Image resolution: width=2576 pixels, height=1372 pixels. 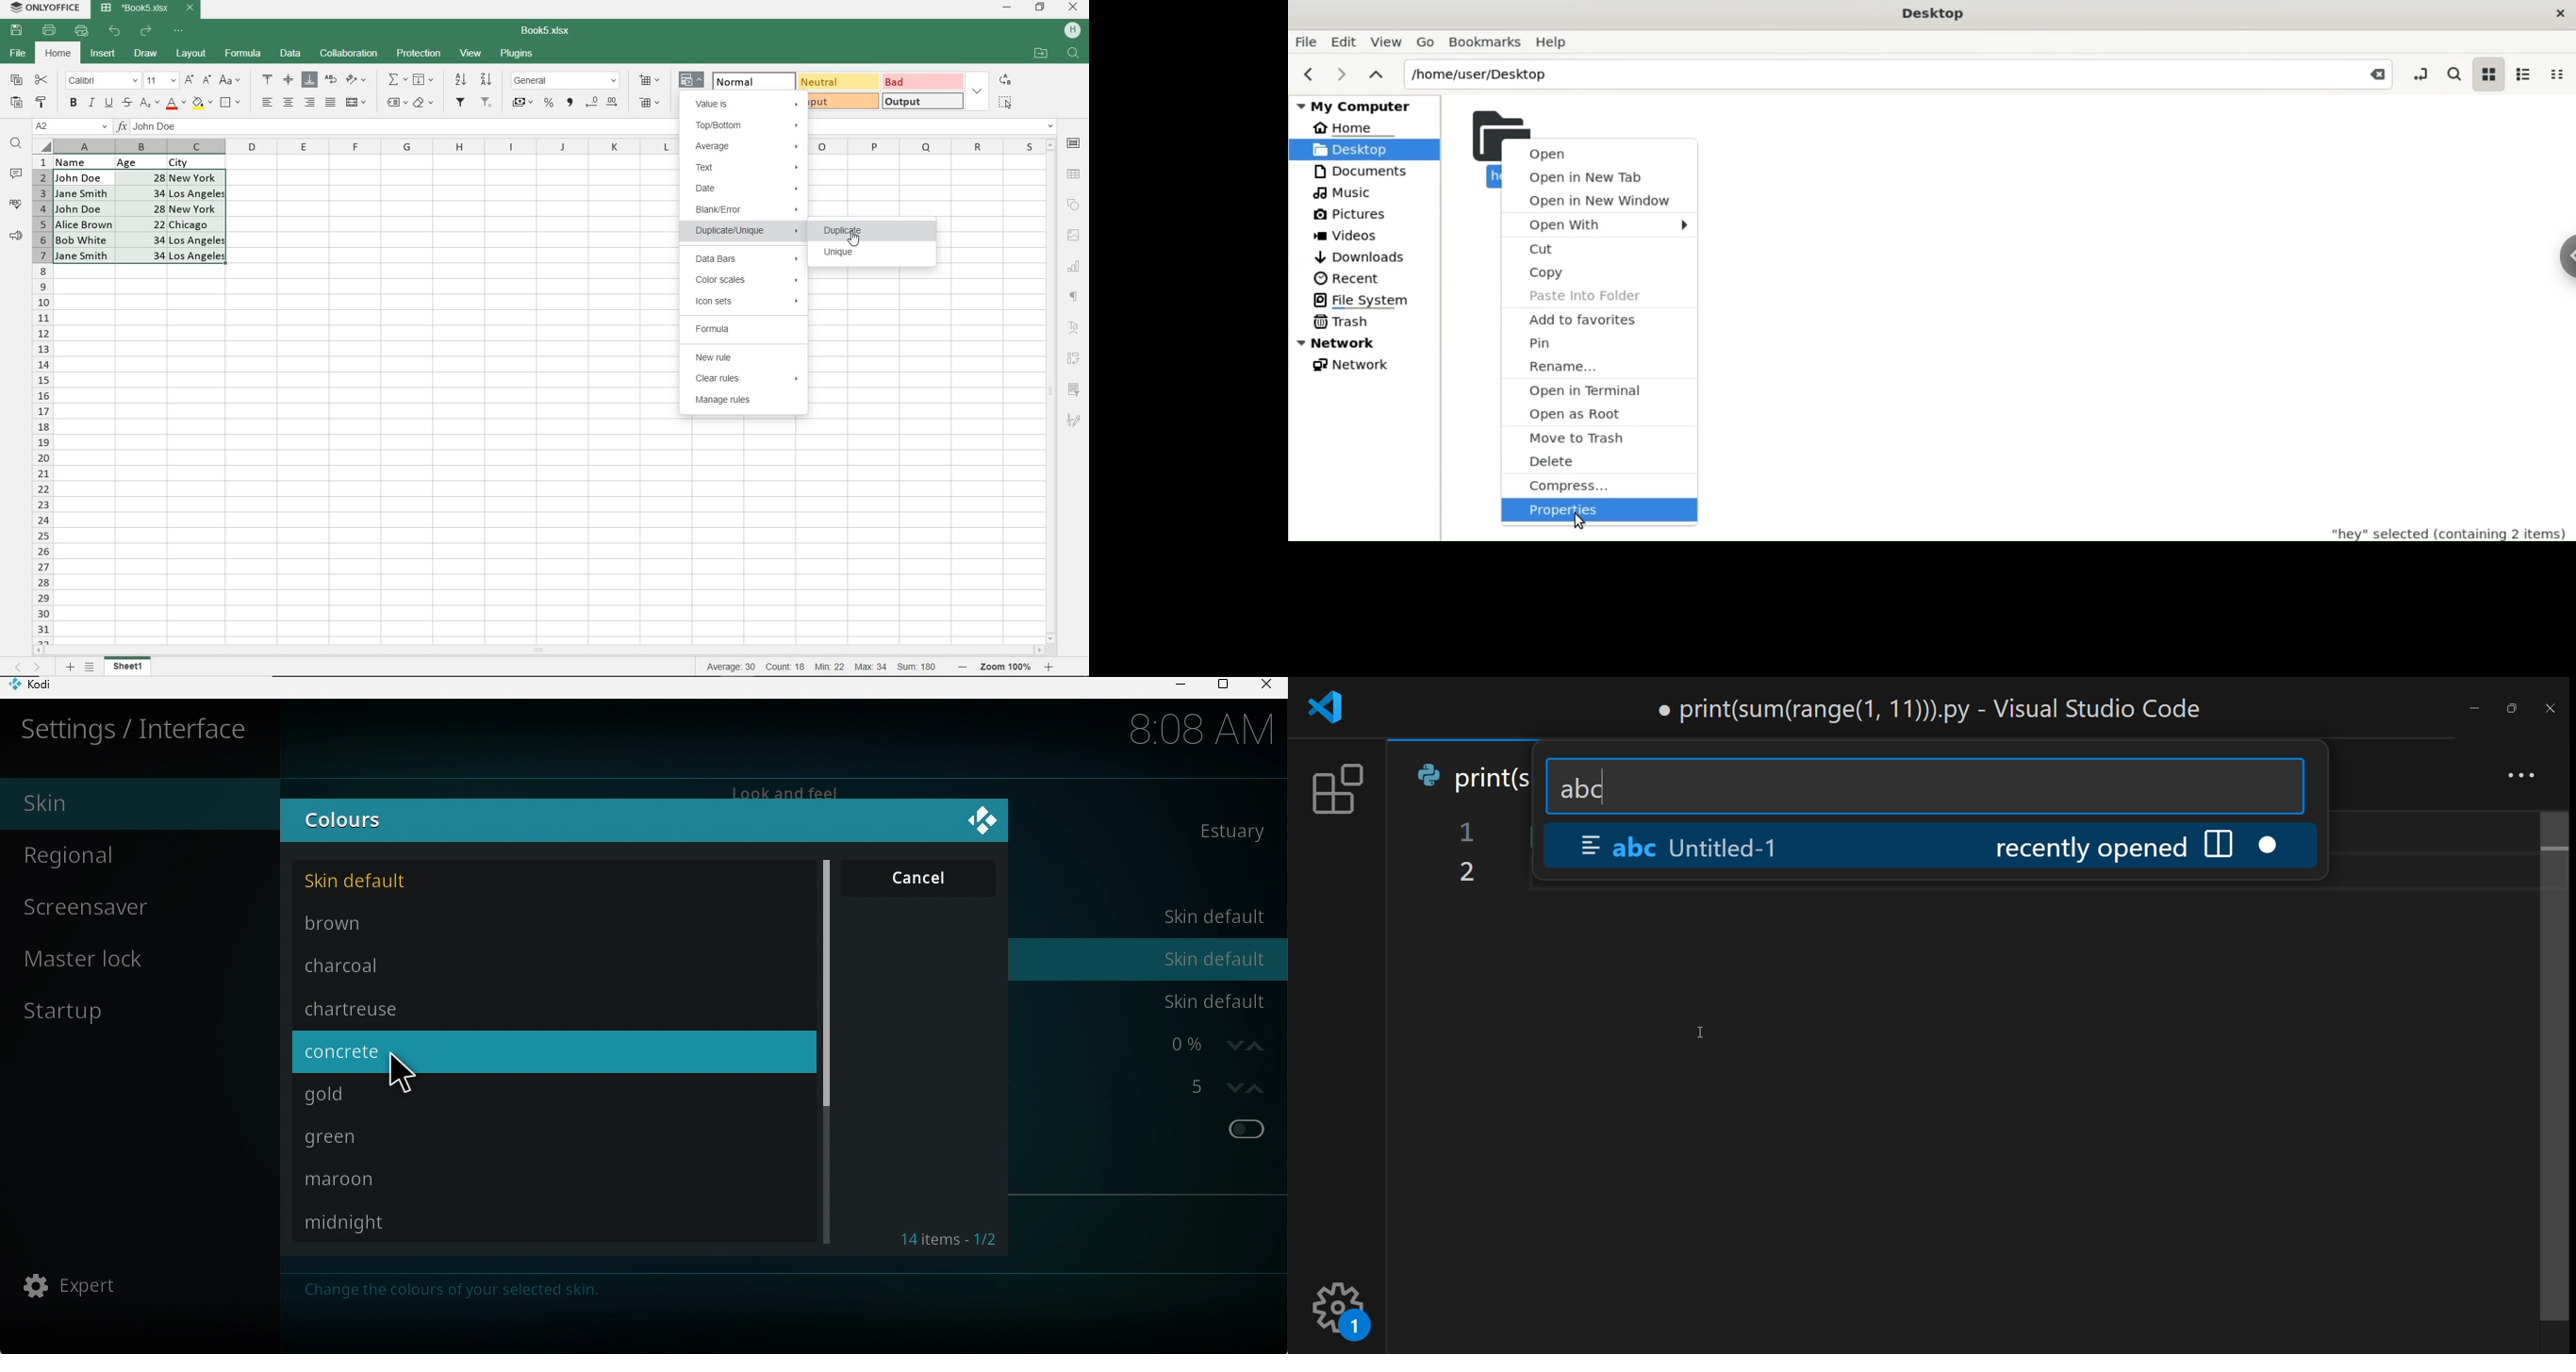 What do you see at coordinates (92, 667) in the screenshot?
I see `LIST SHEETS` at bounding box center [92, 667].